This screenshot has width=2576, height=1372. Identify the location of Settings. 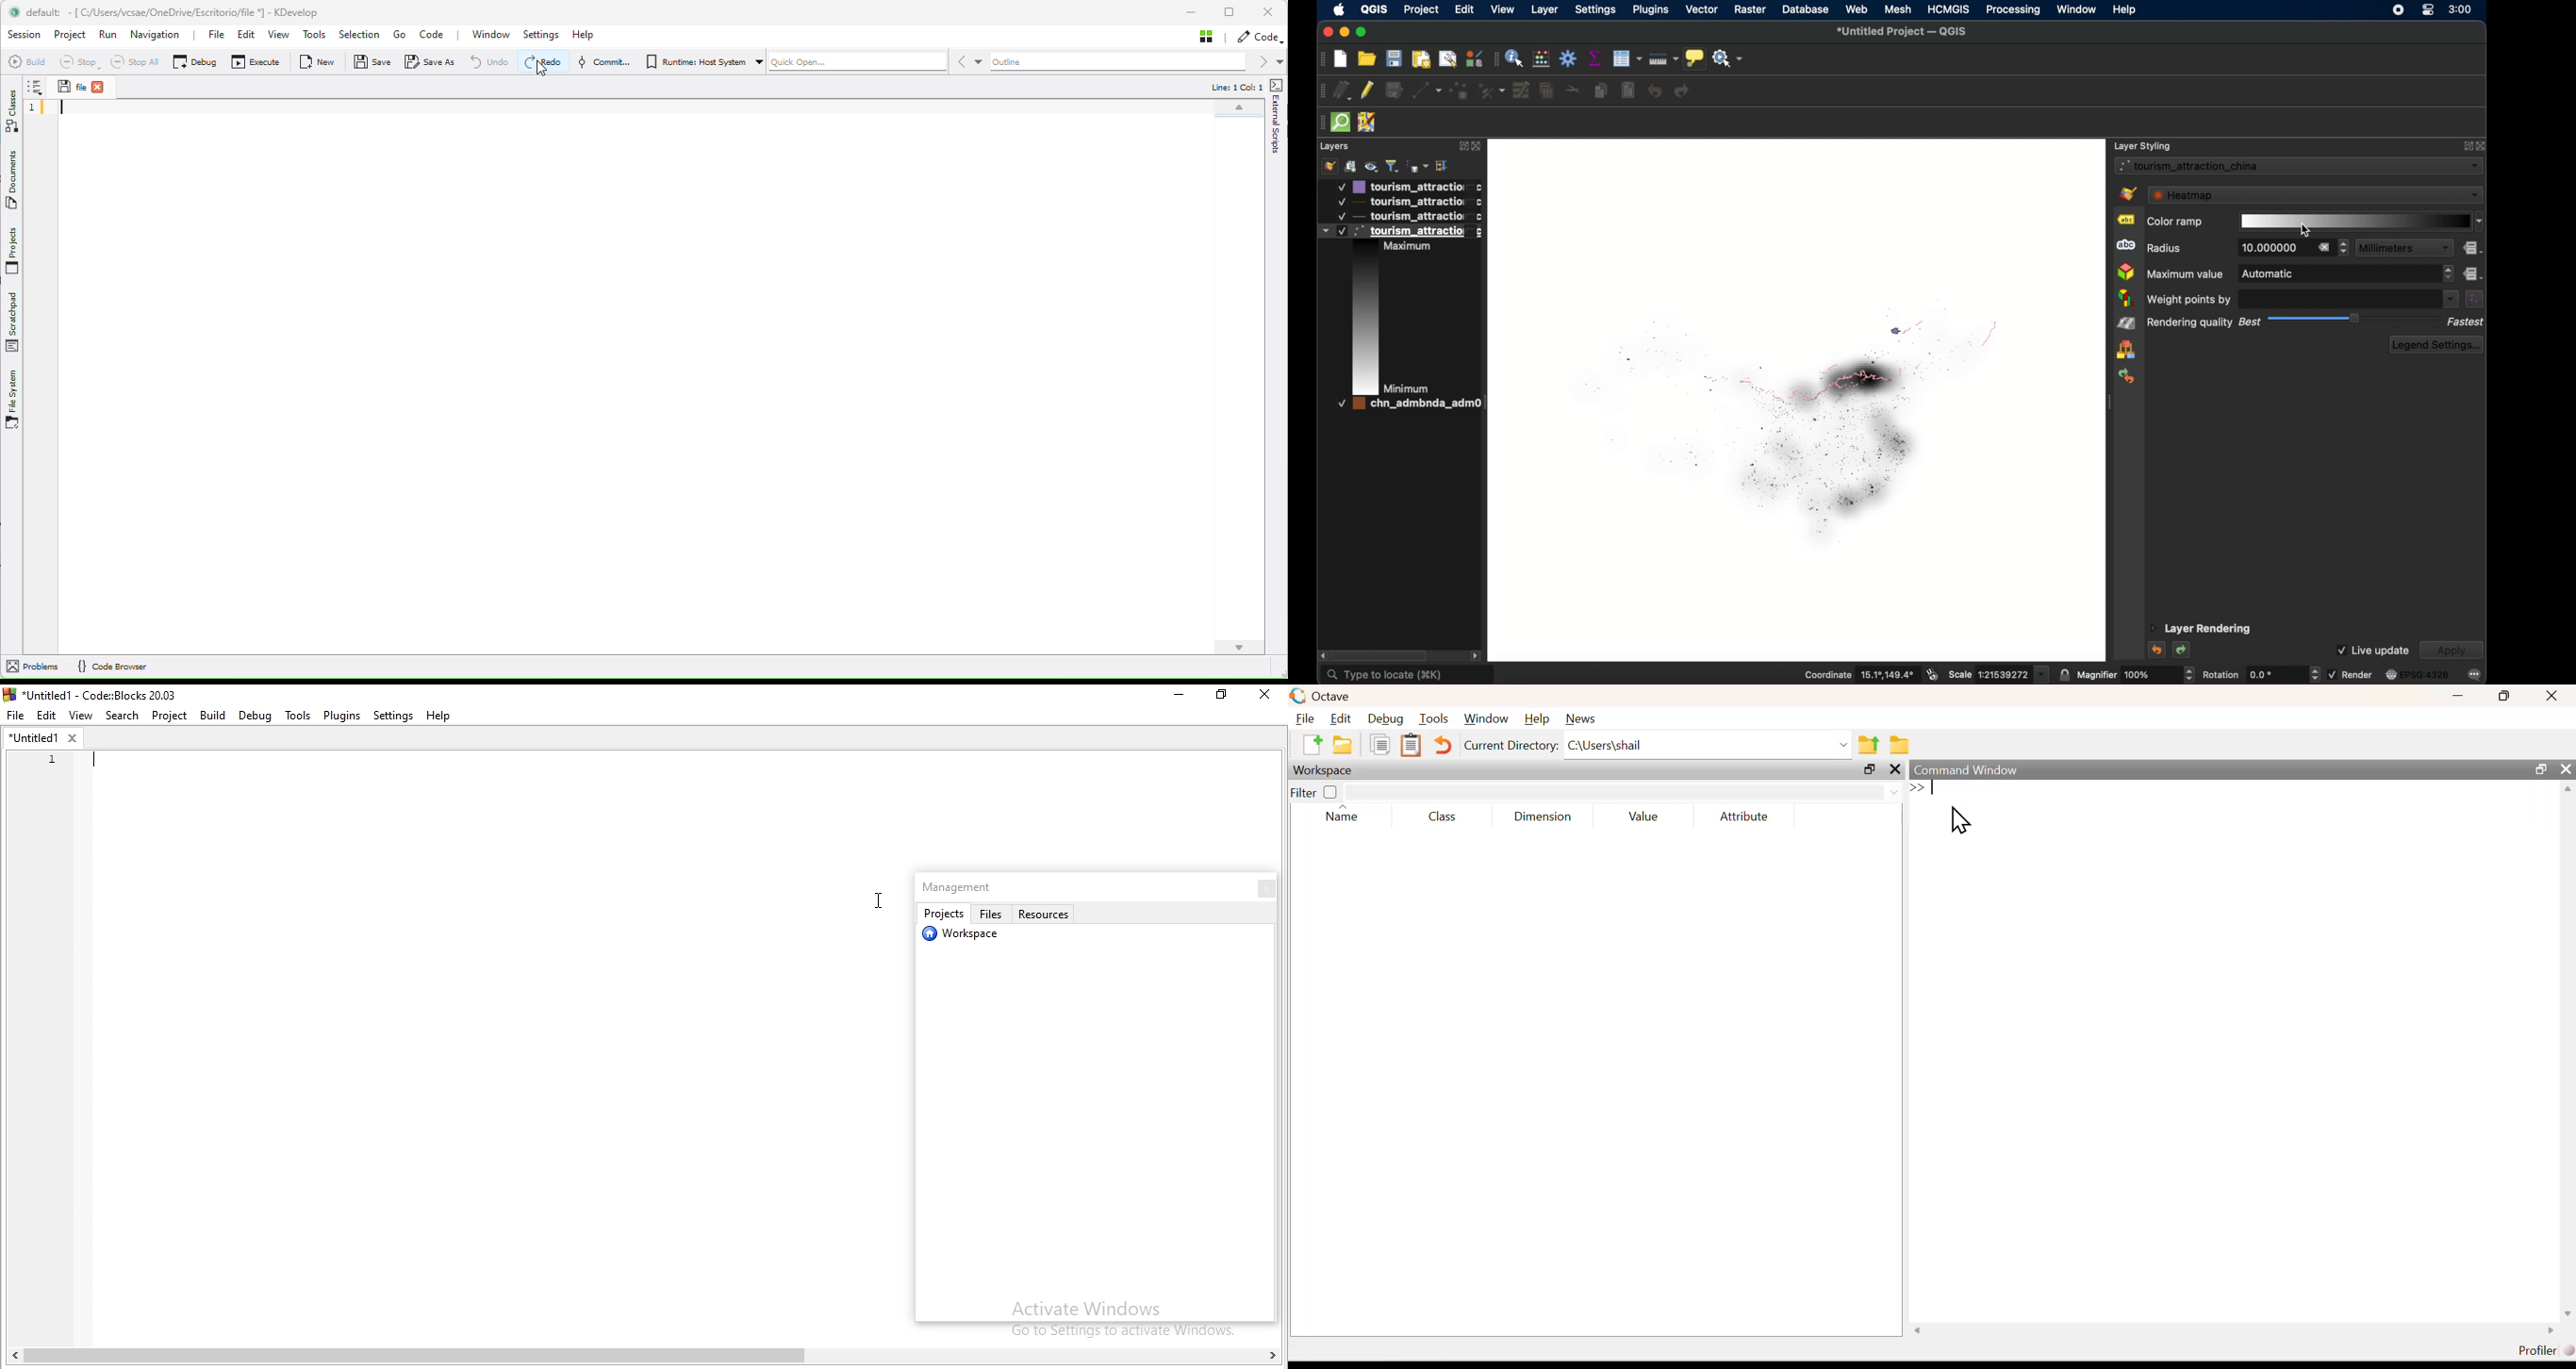
(543, 36).